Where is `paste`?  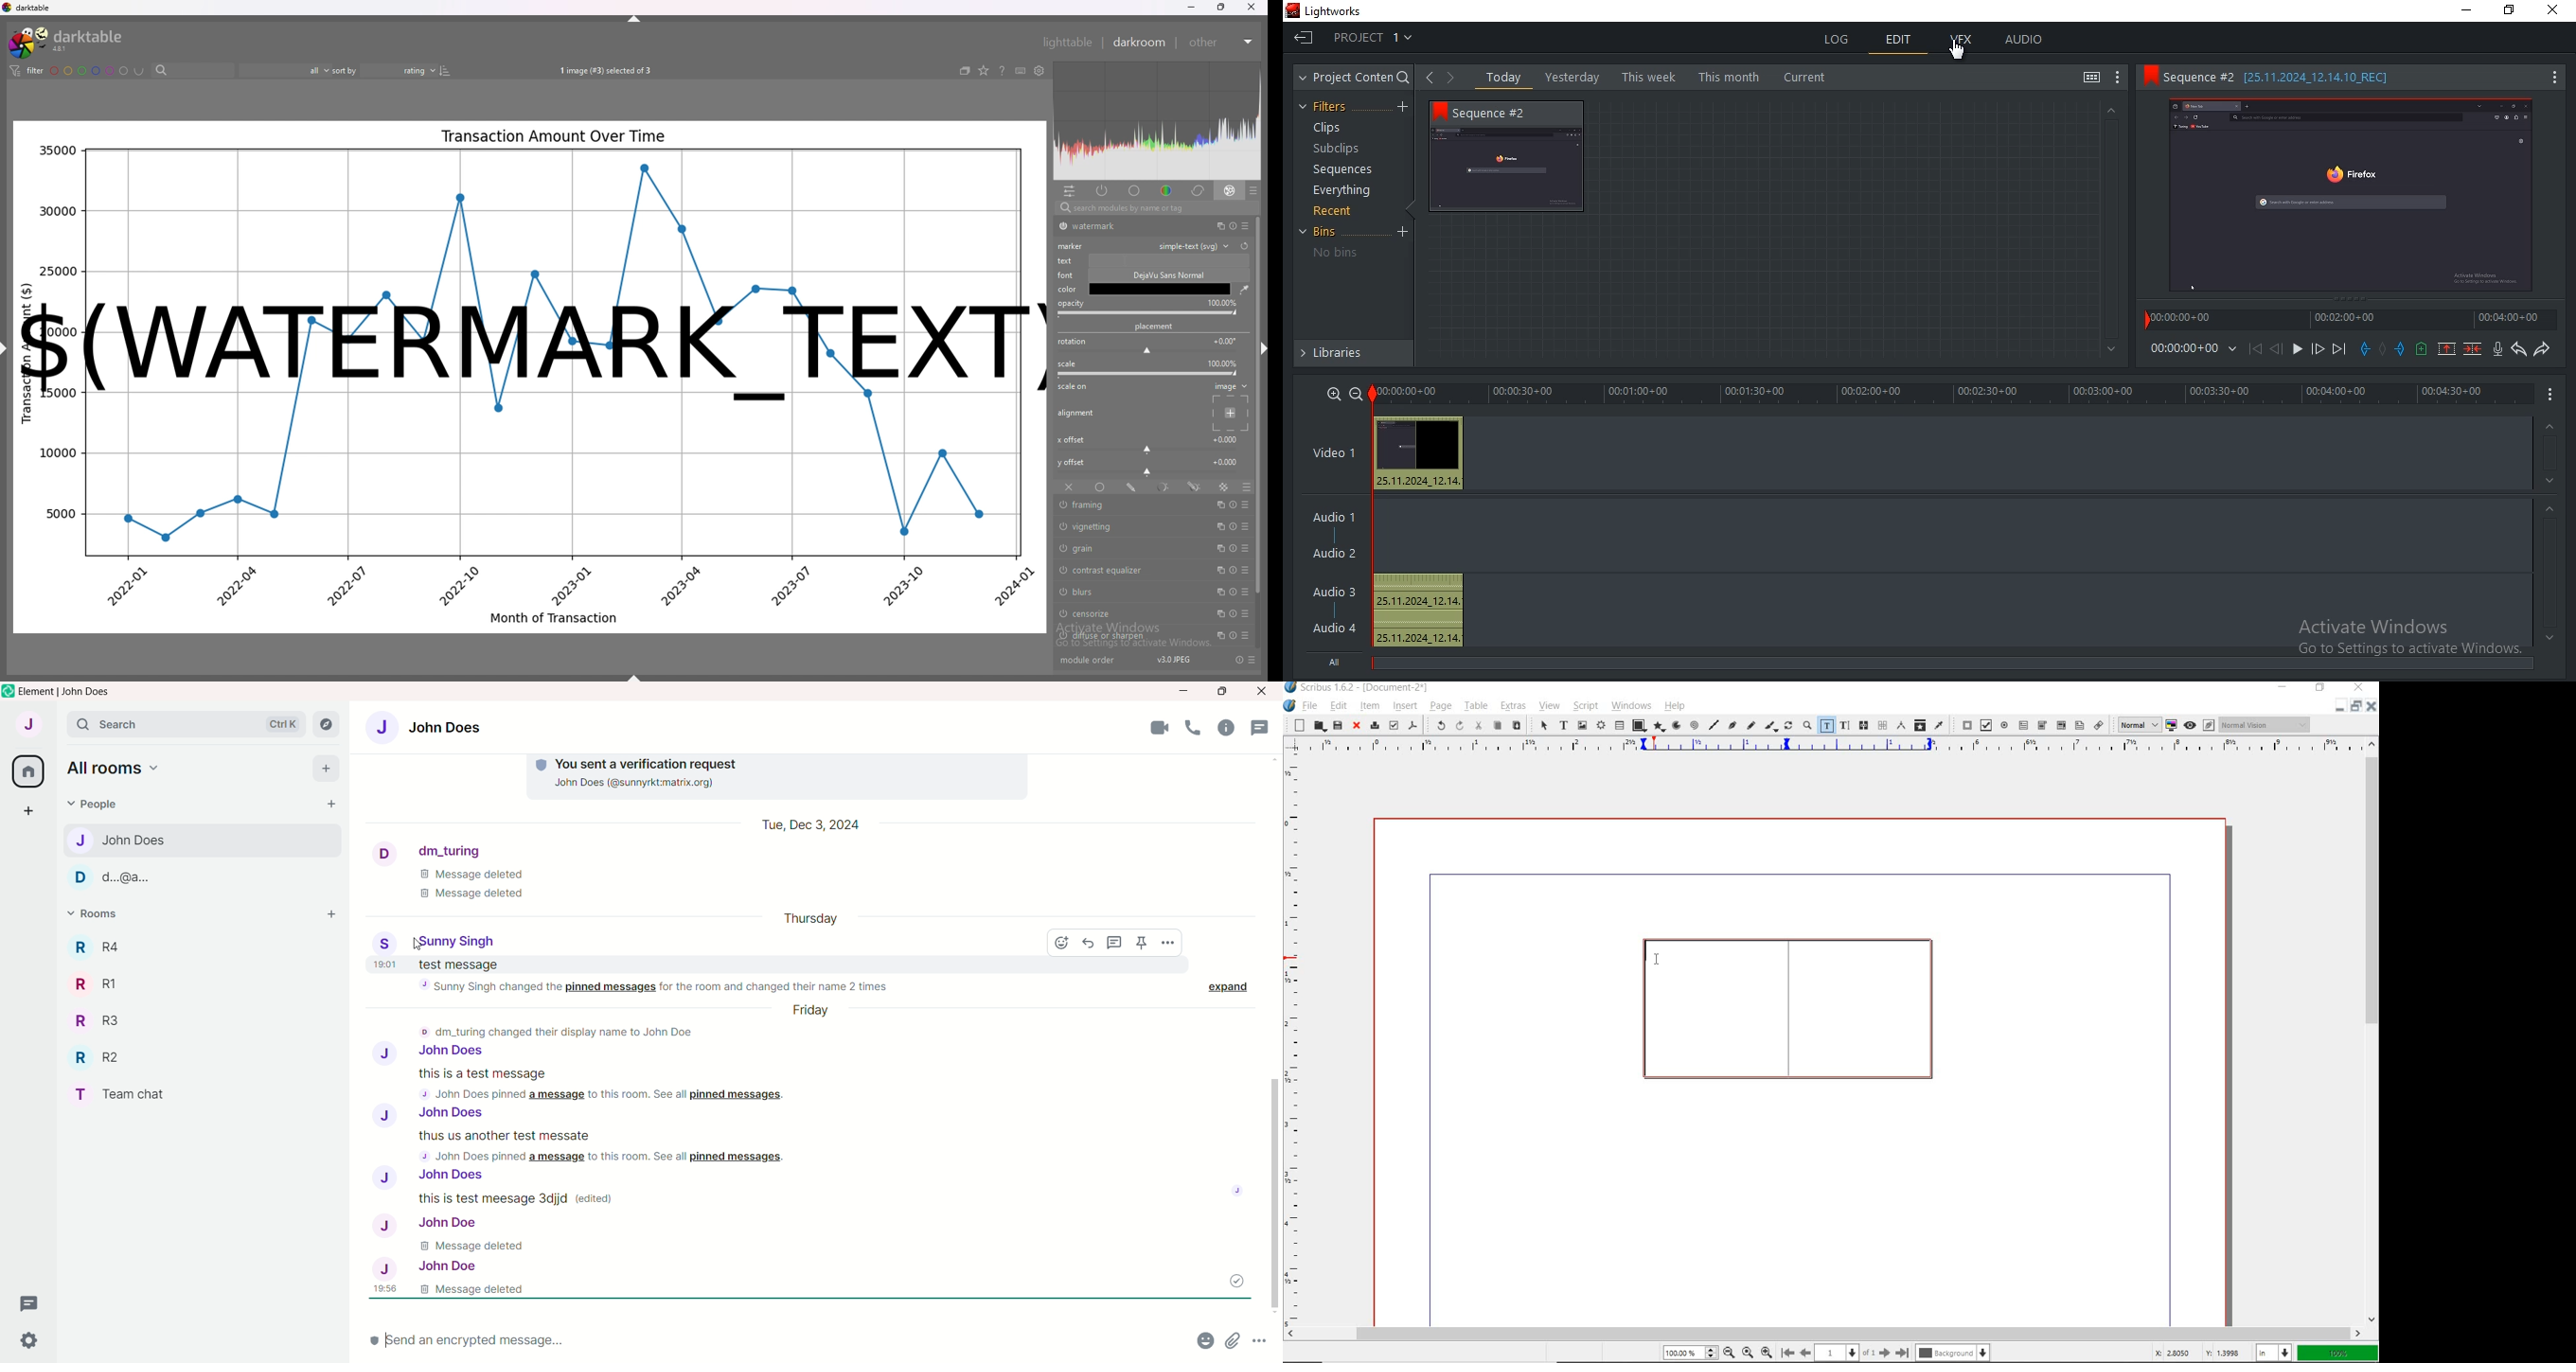 paste is located at coordinates (1517, 726).